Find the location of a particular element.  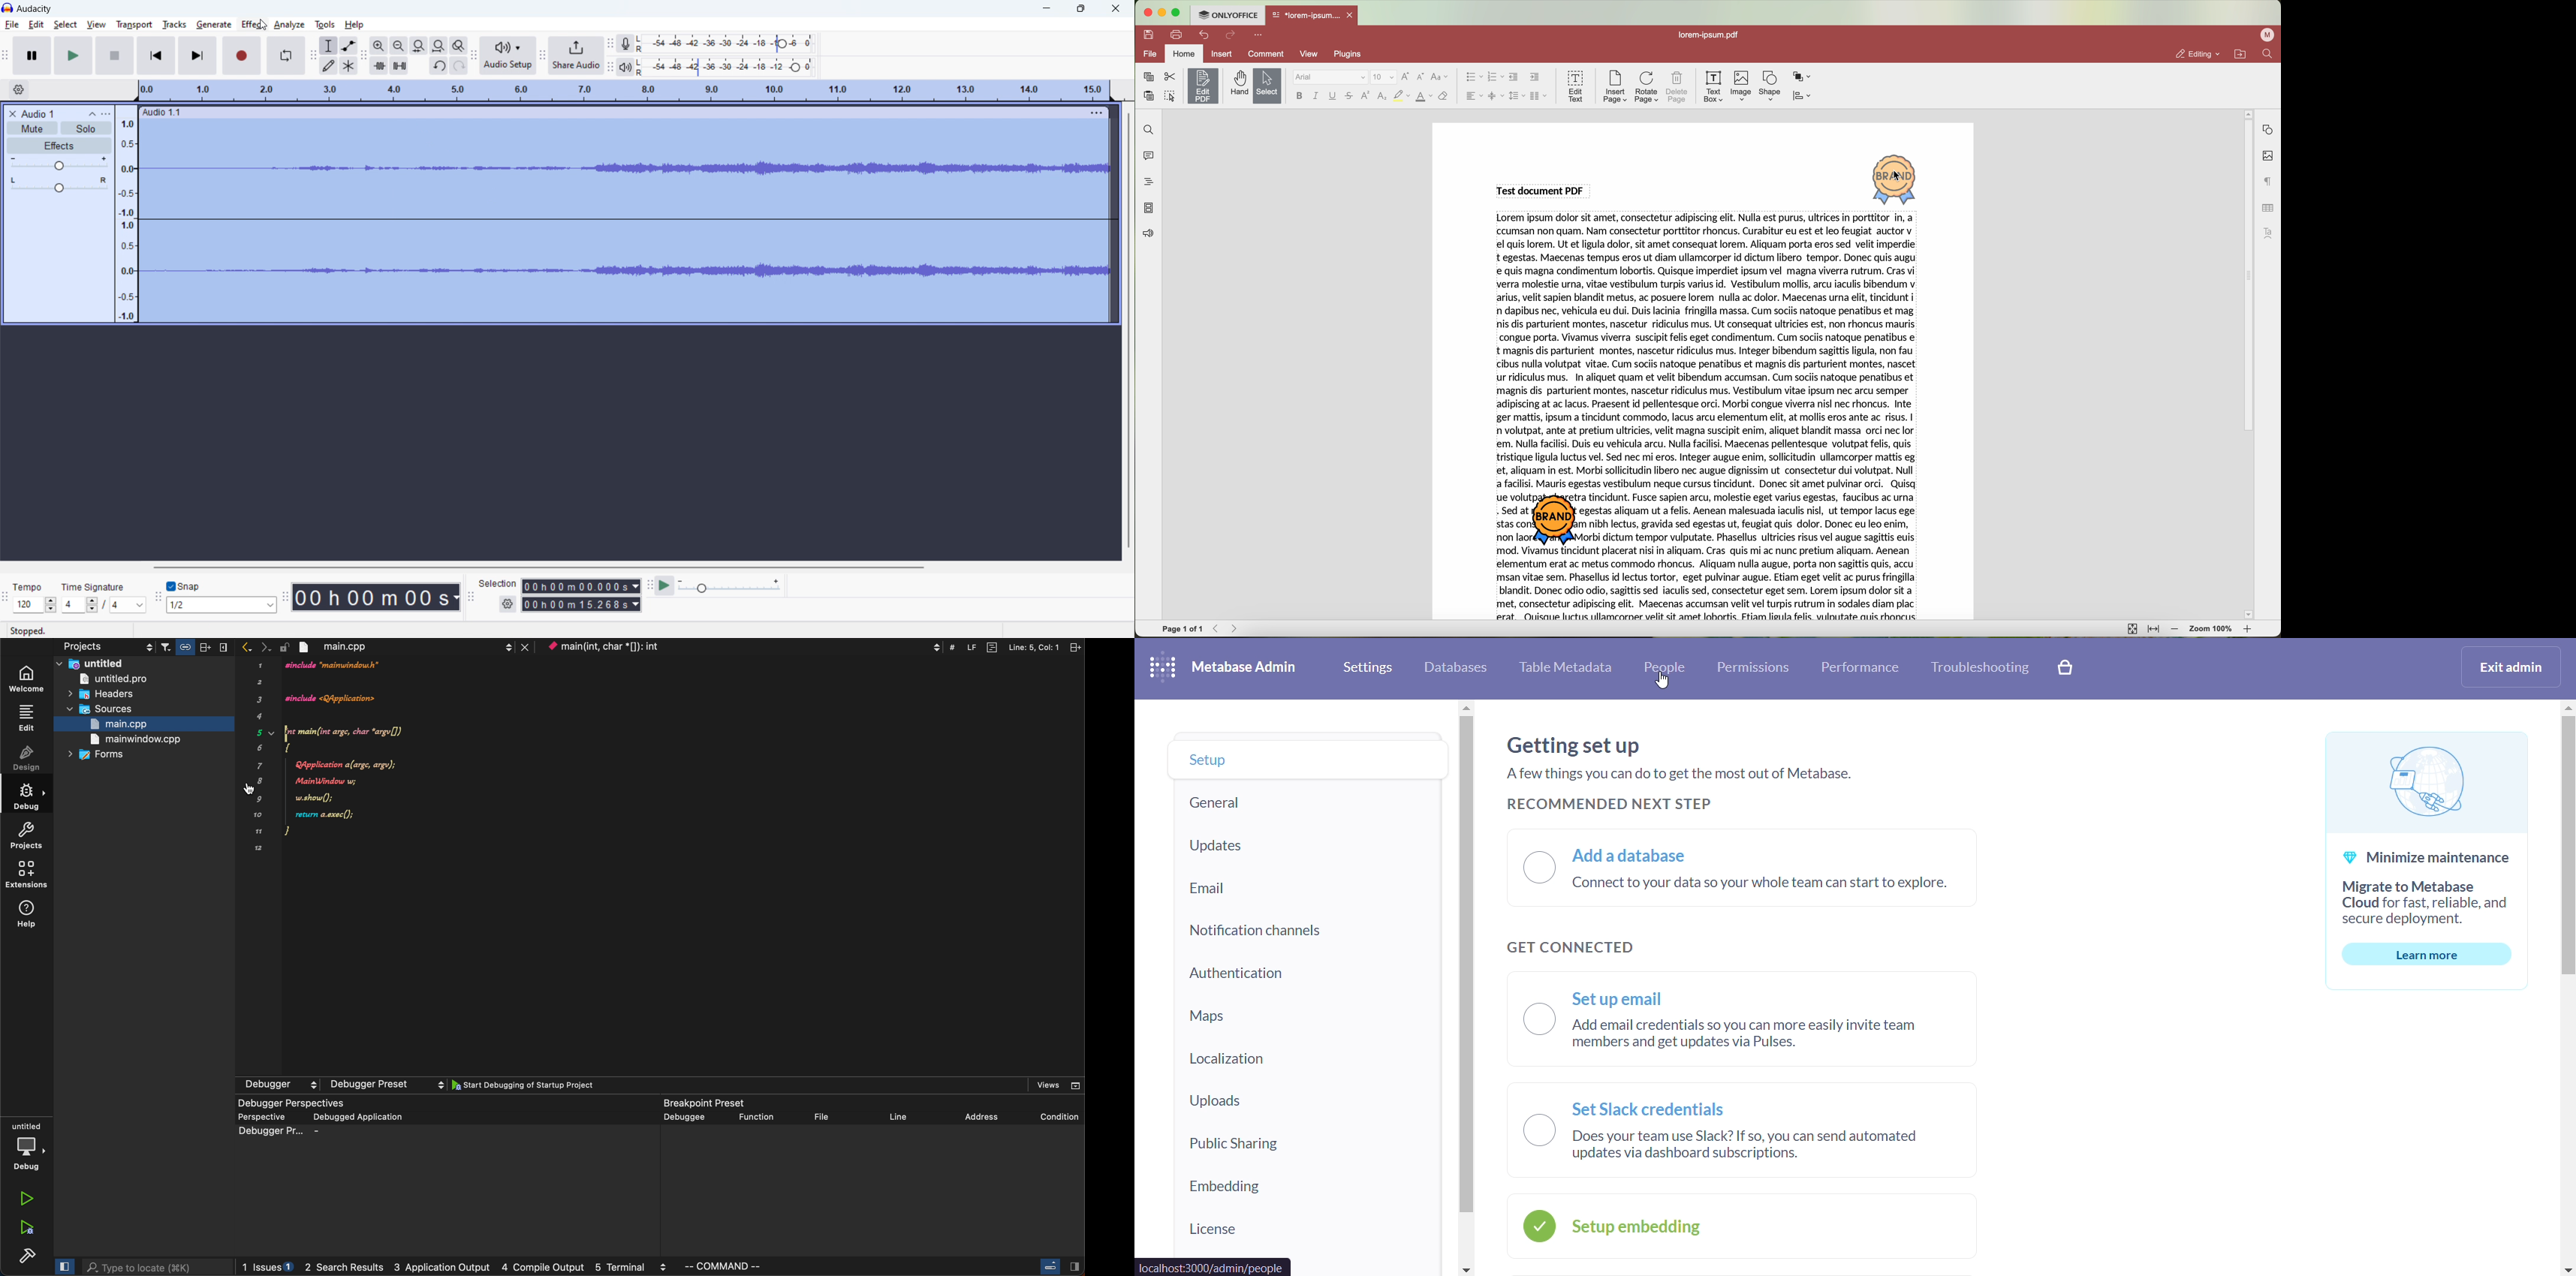

00h 00 m 00 s 9timestamp) is located at coordinates (378, 597).